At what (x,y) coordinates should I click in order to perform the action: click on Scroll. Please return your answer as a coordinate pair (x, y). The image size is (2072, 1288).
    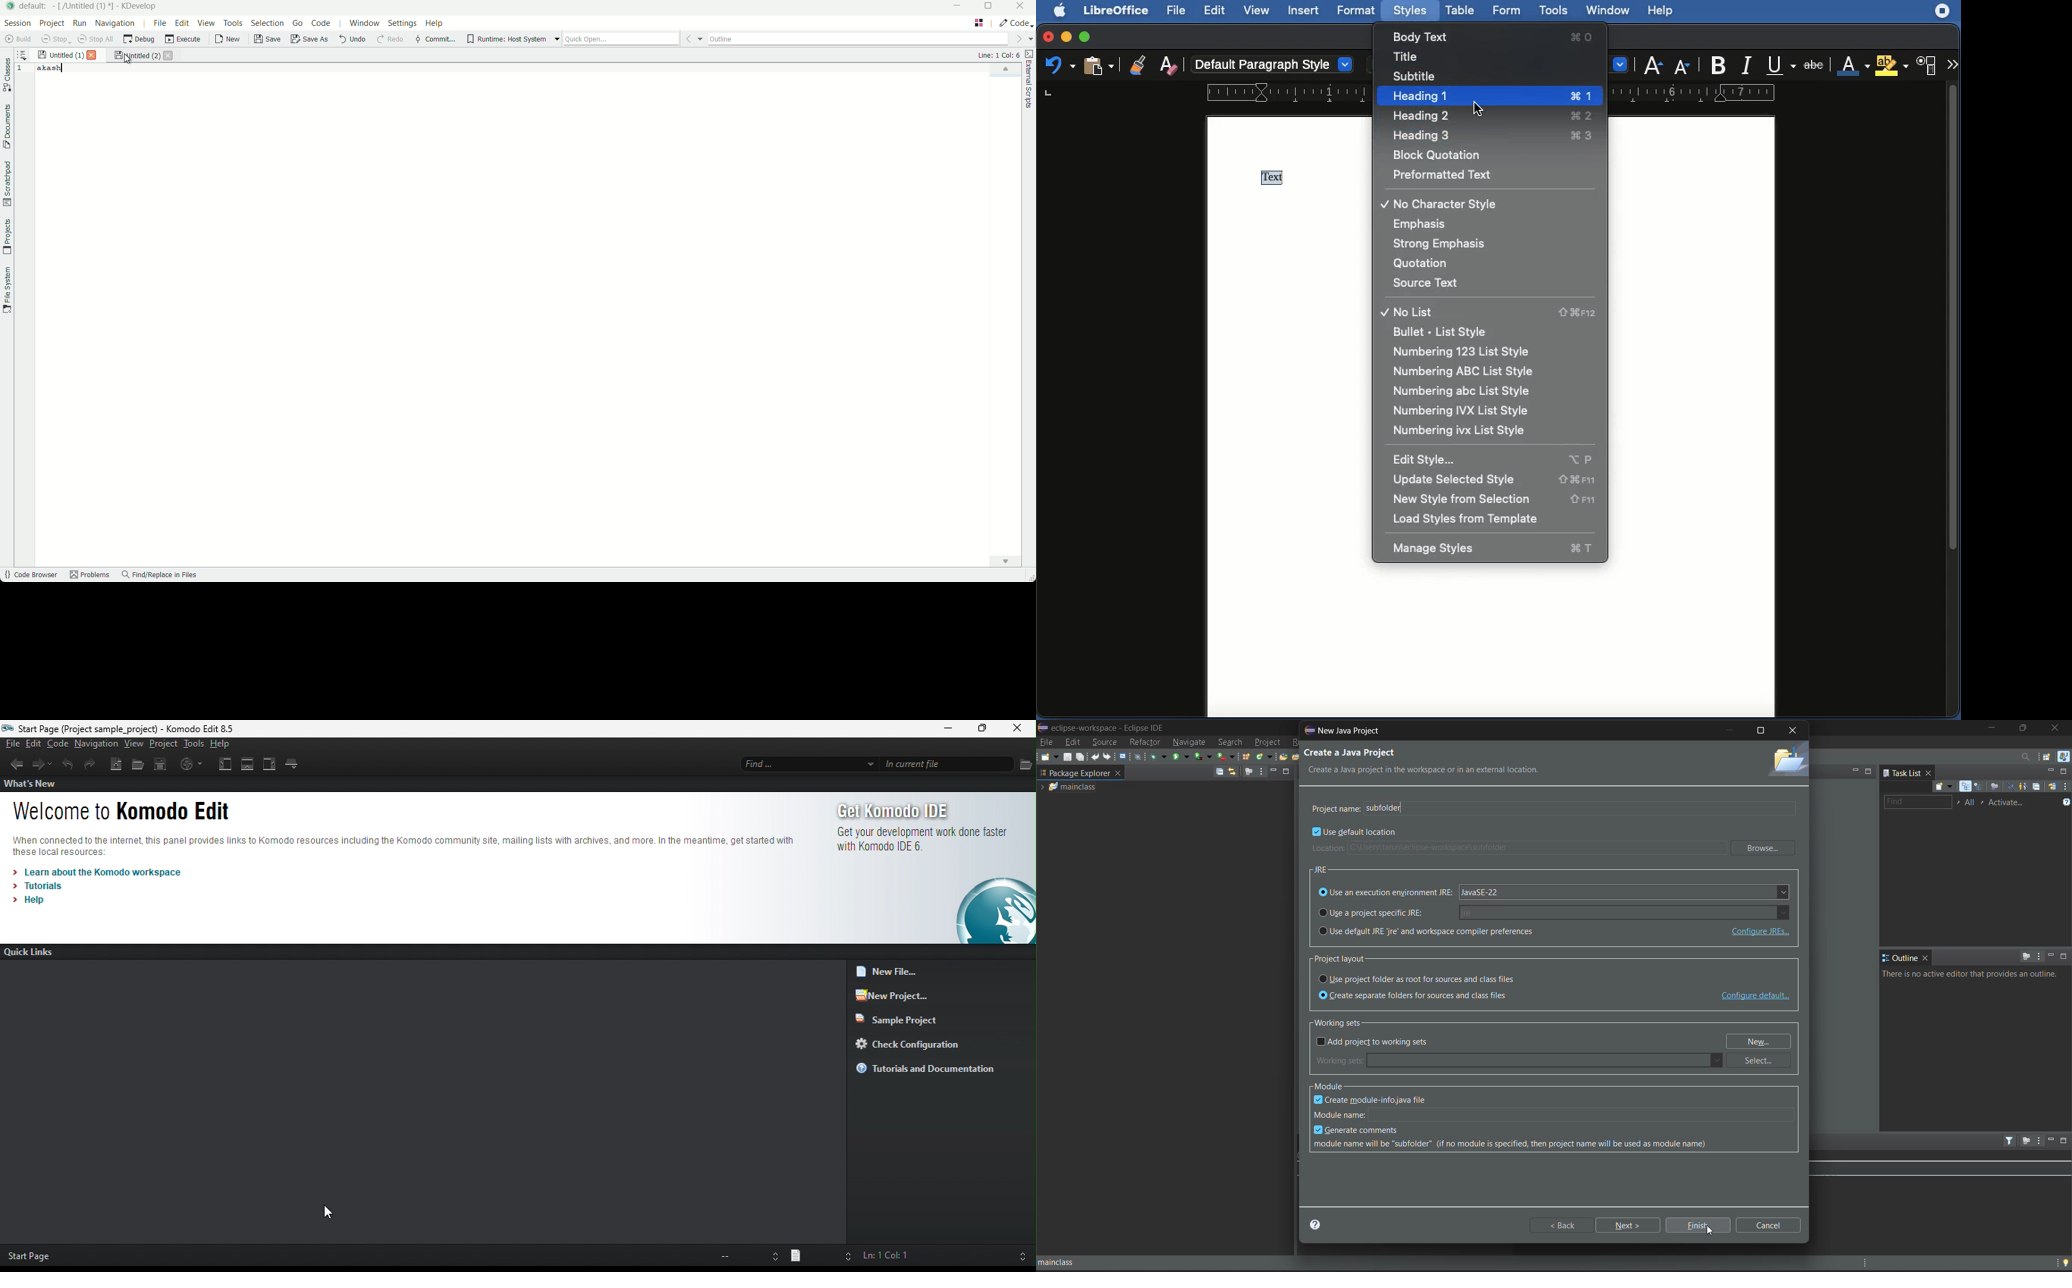
    Looking at the image, I should click on (1954, 401).